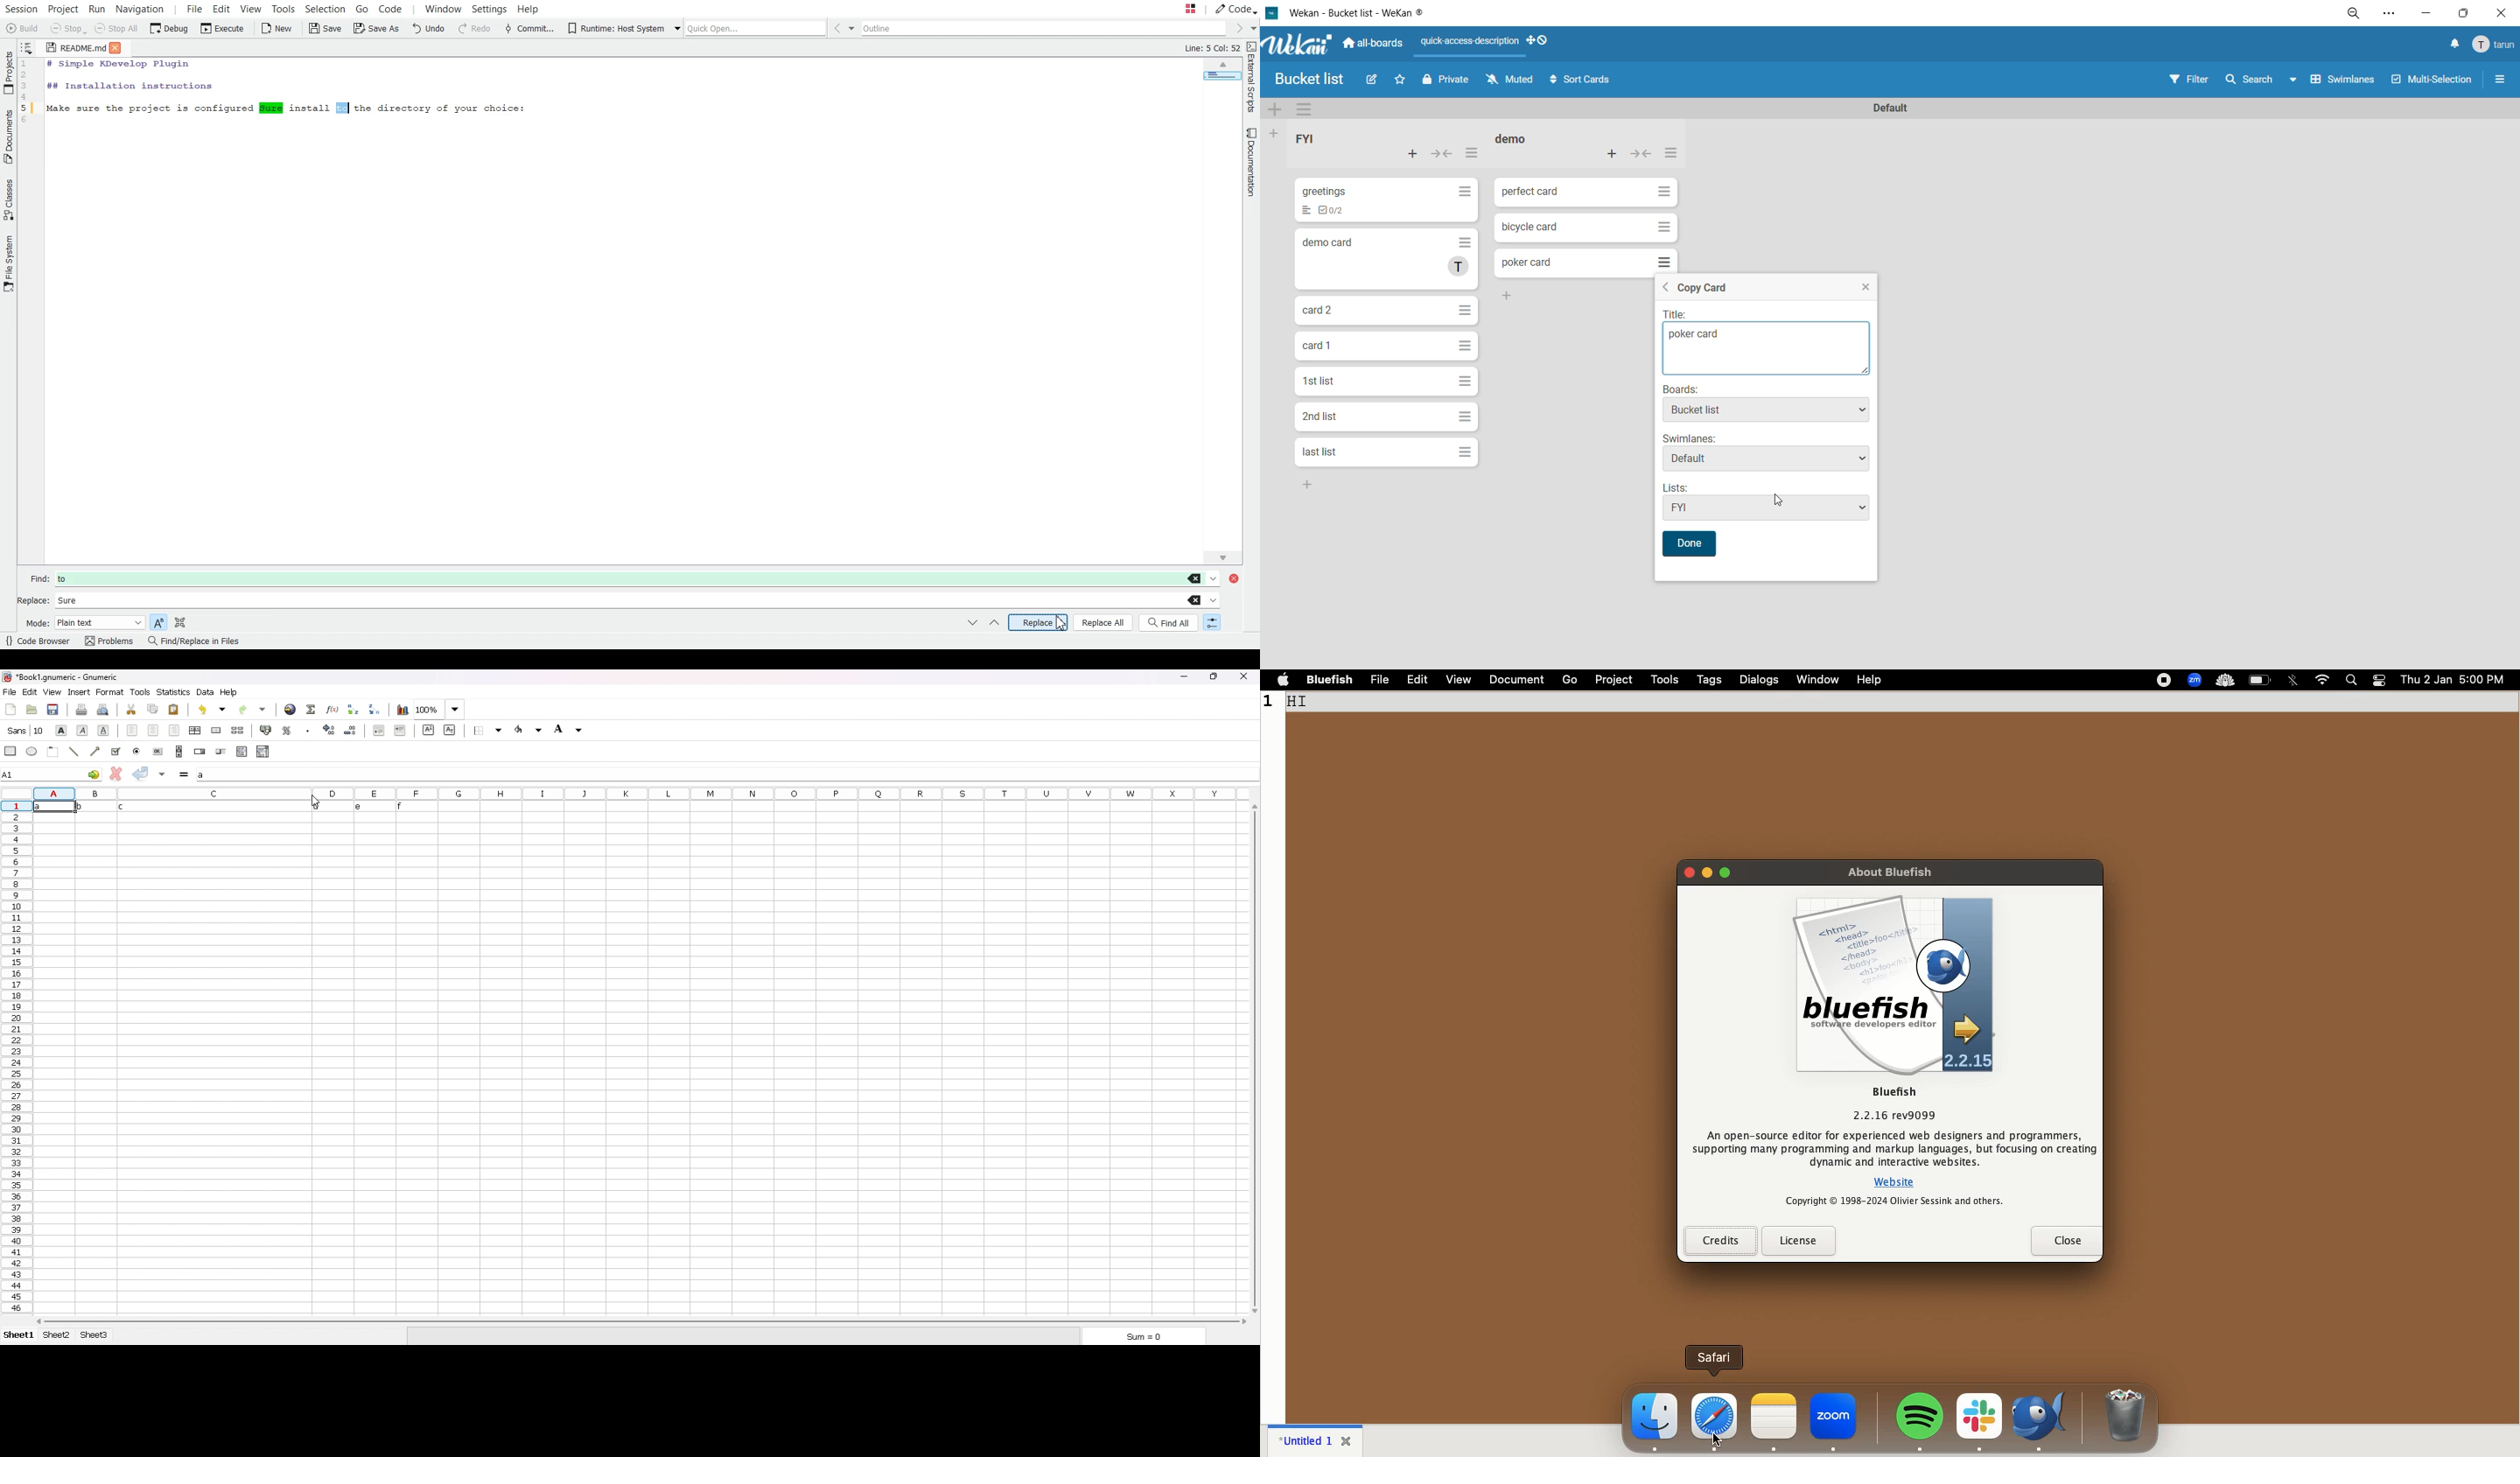  I want to click on HI, so click(1307, 701).